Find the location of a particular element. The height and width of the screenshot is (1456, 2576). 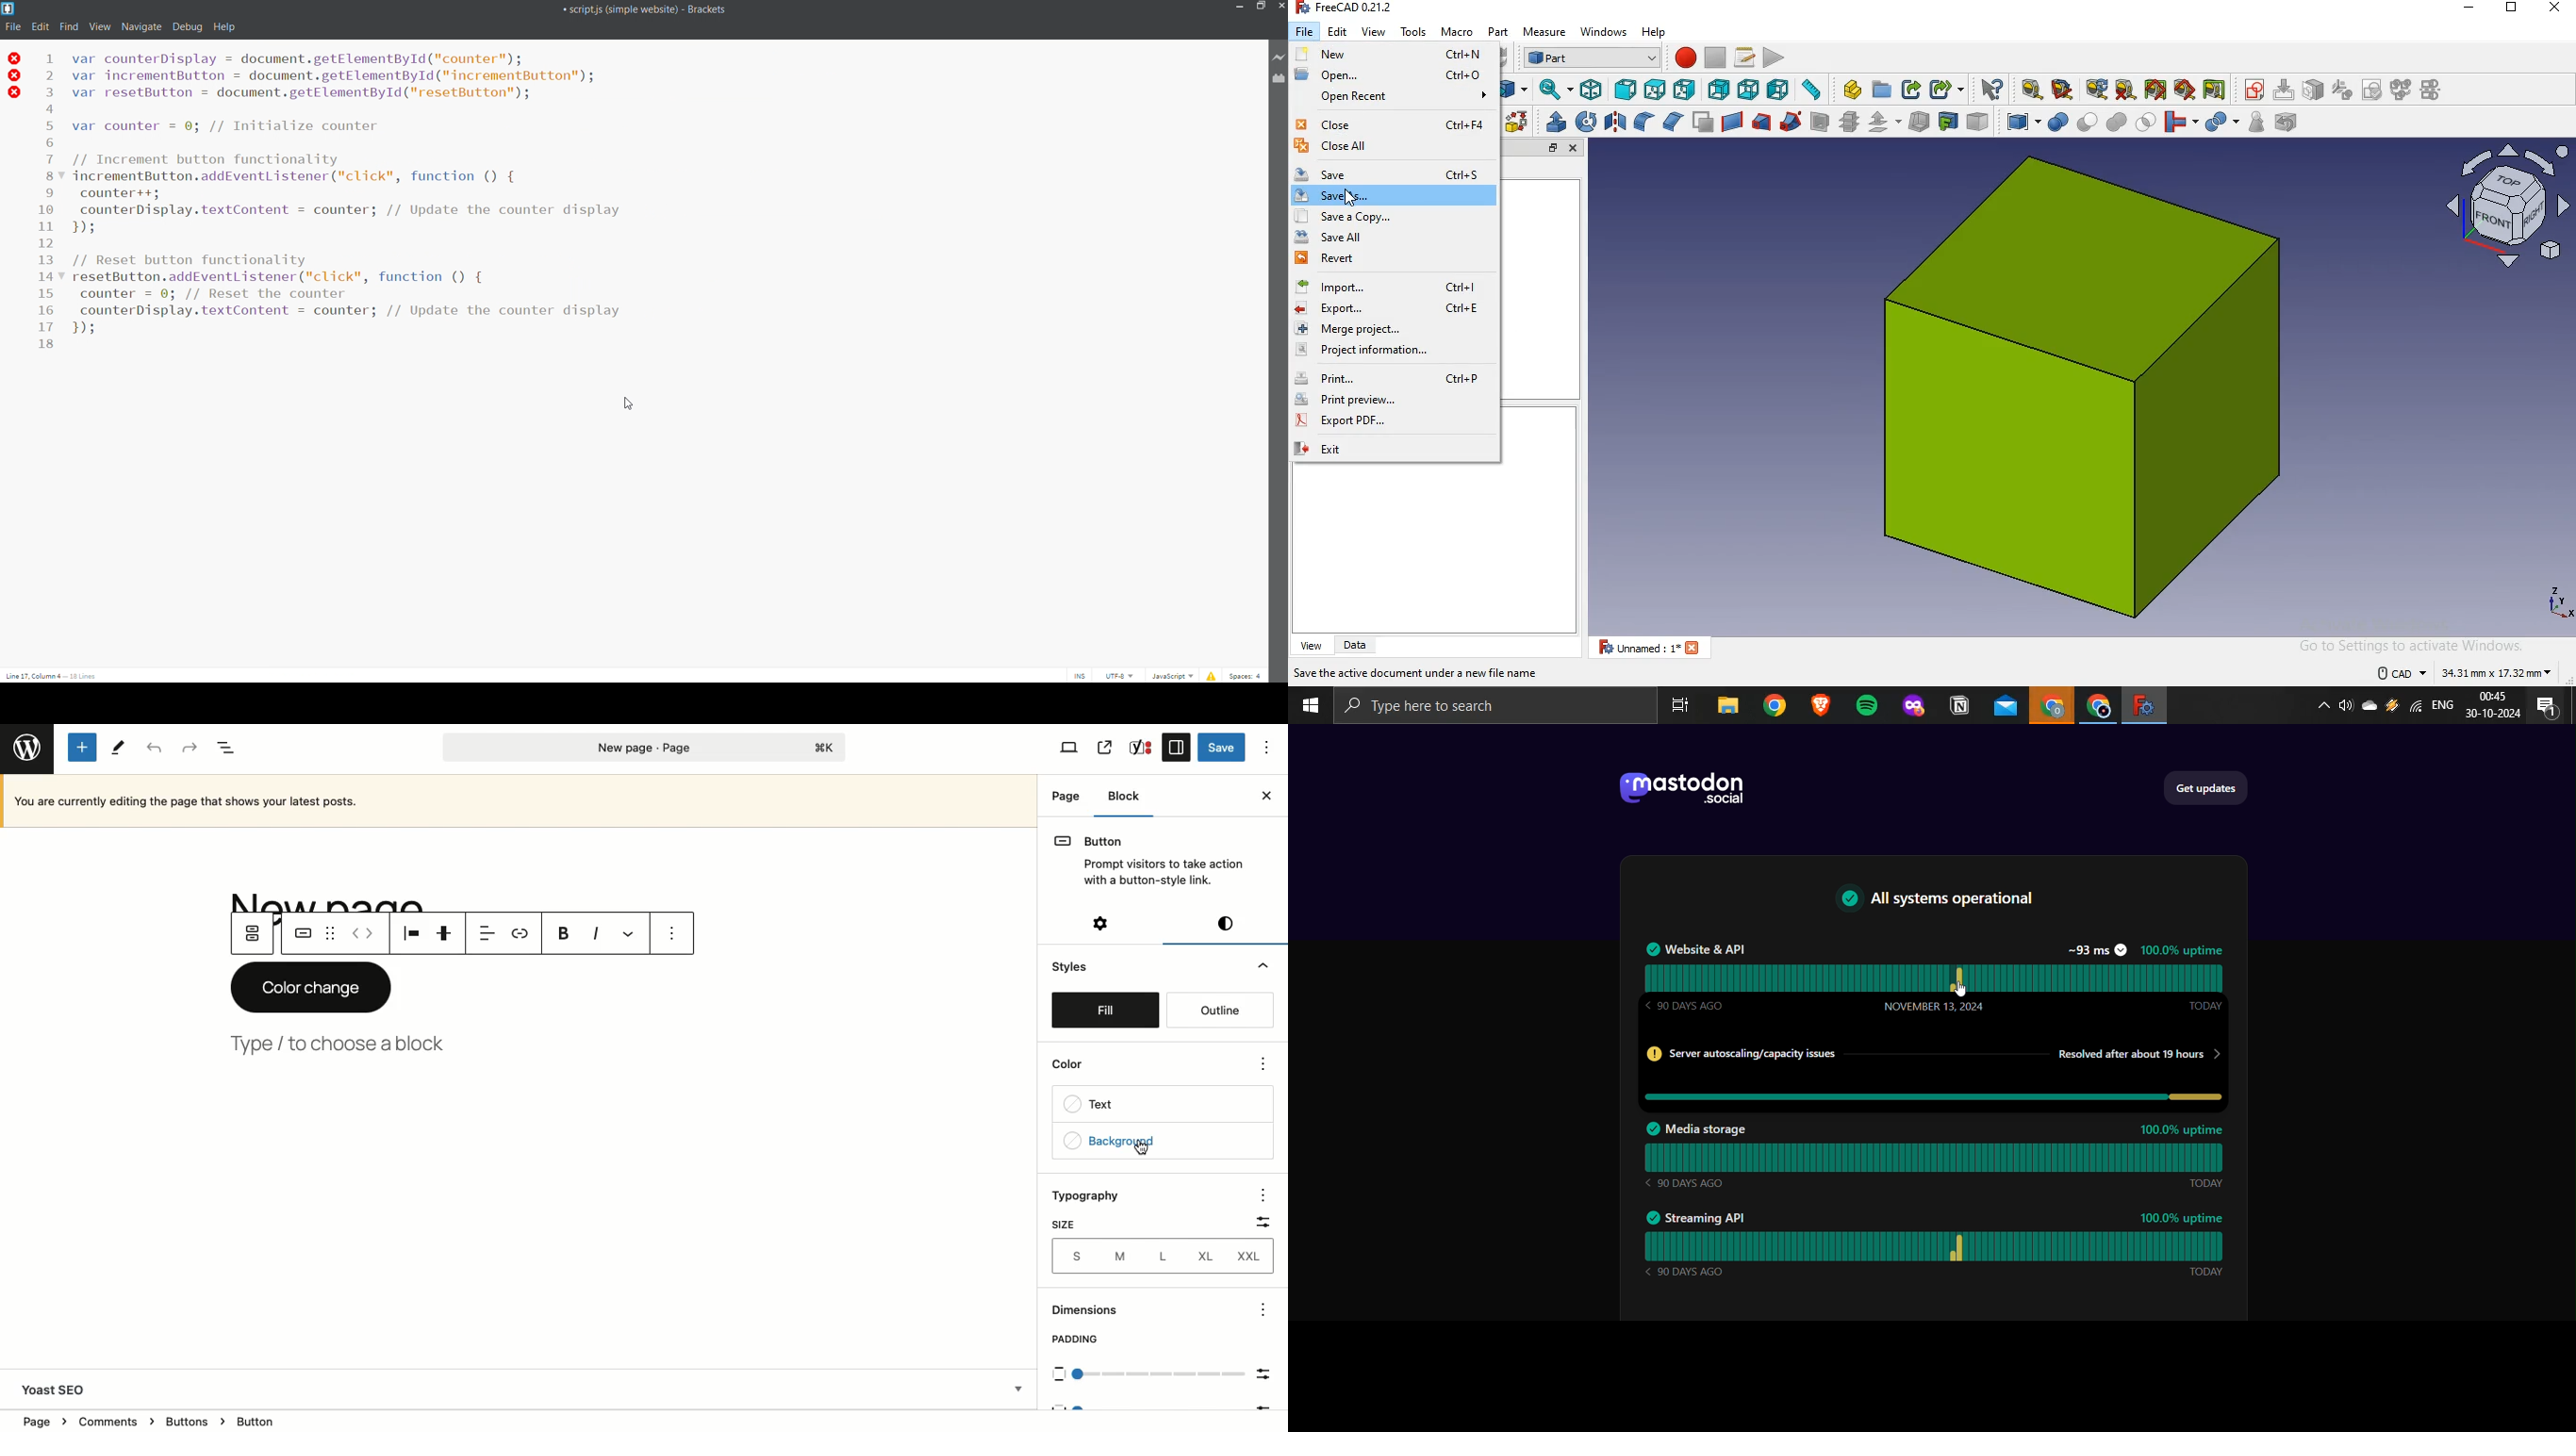

minimize is located at coordinates (2469, 8).